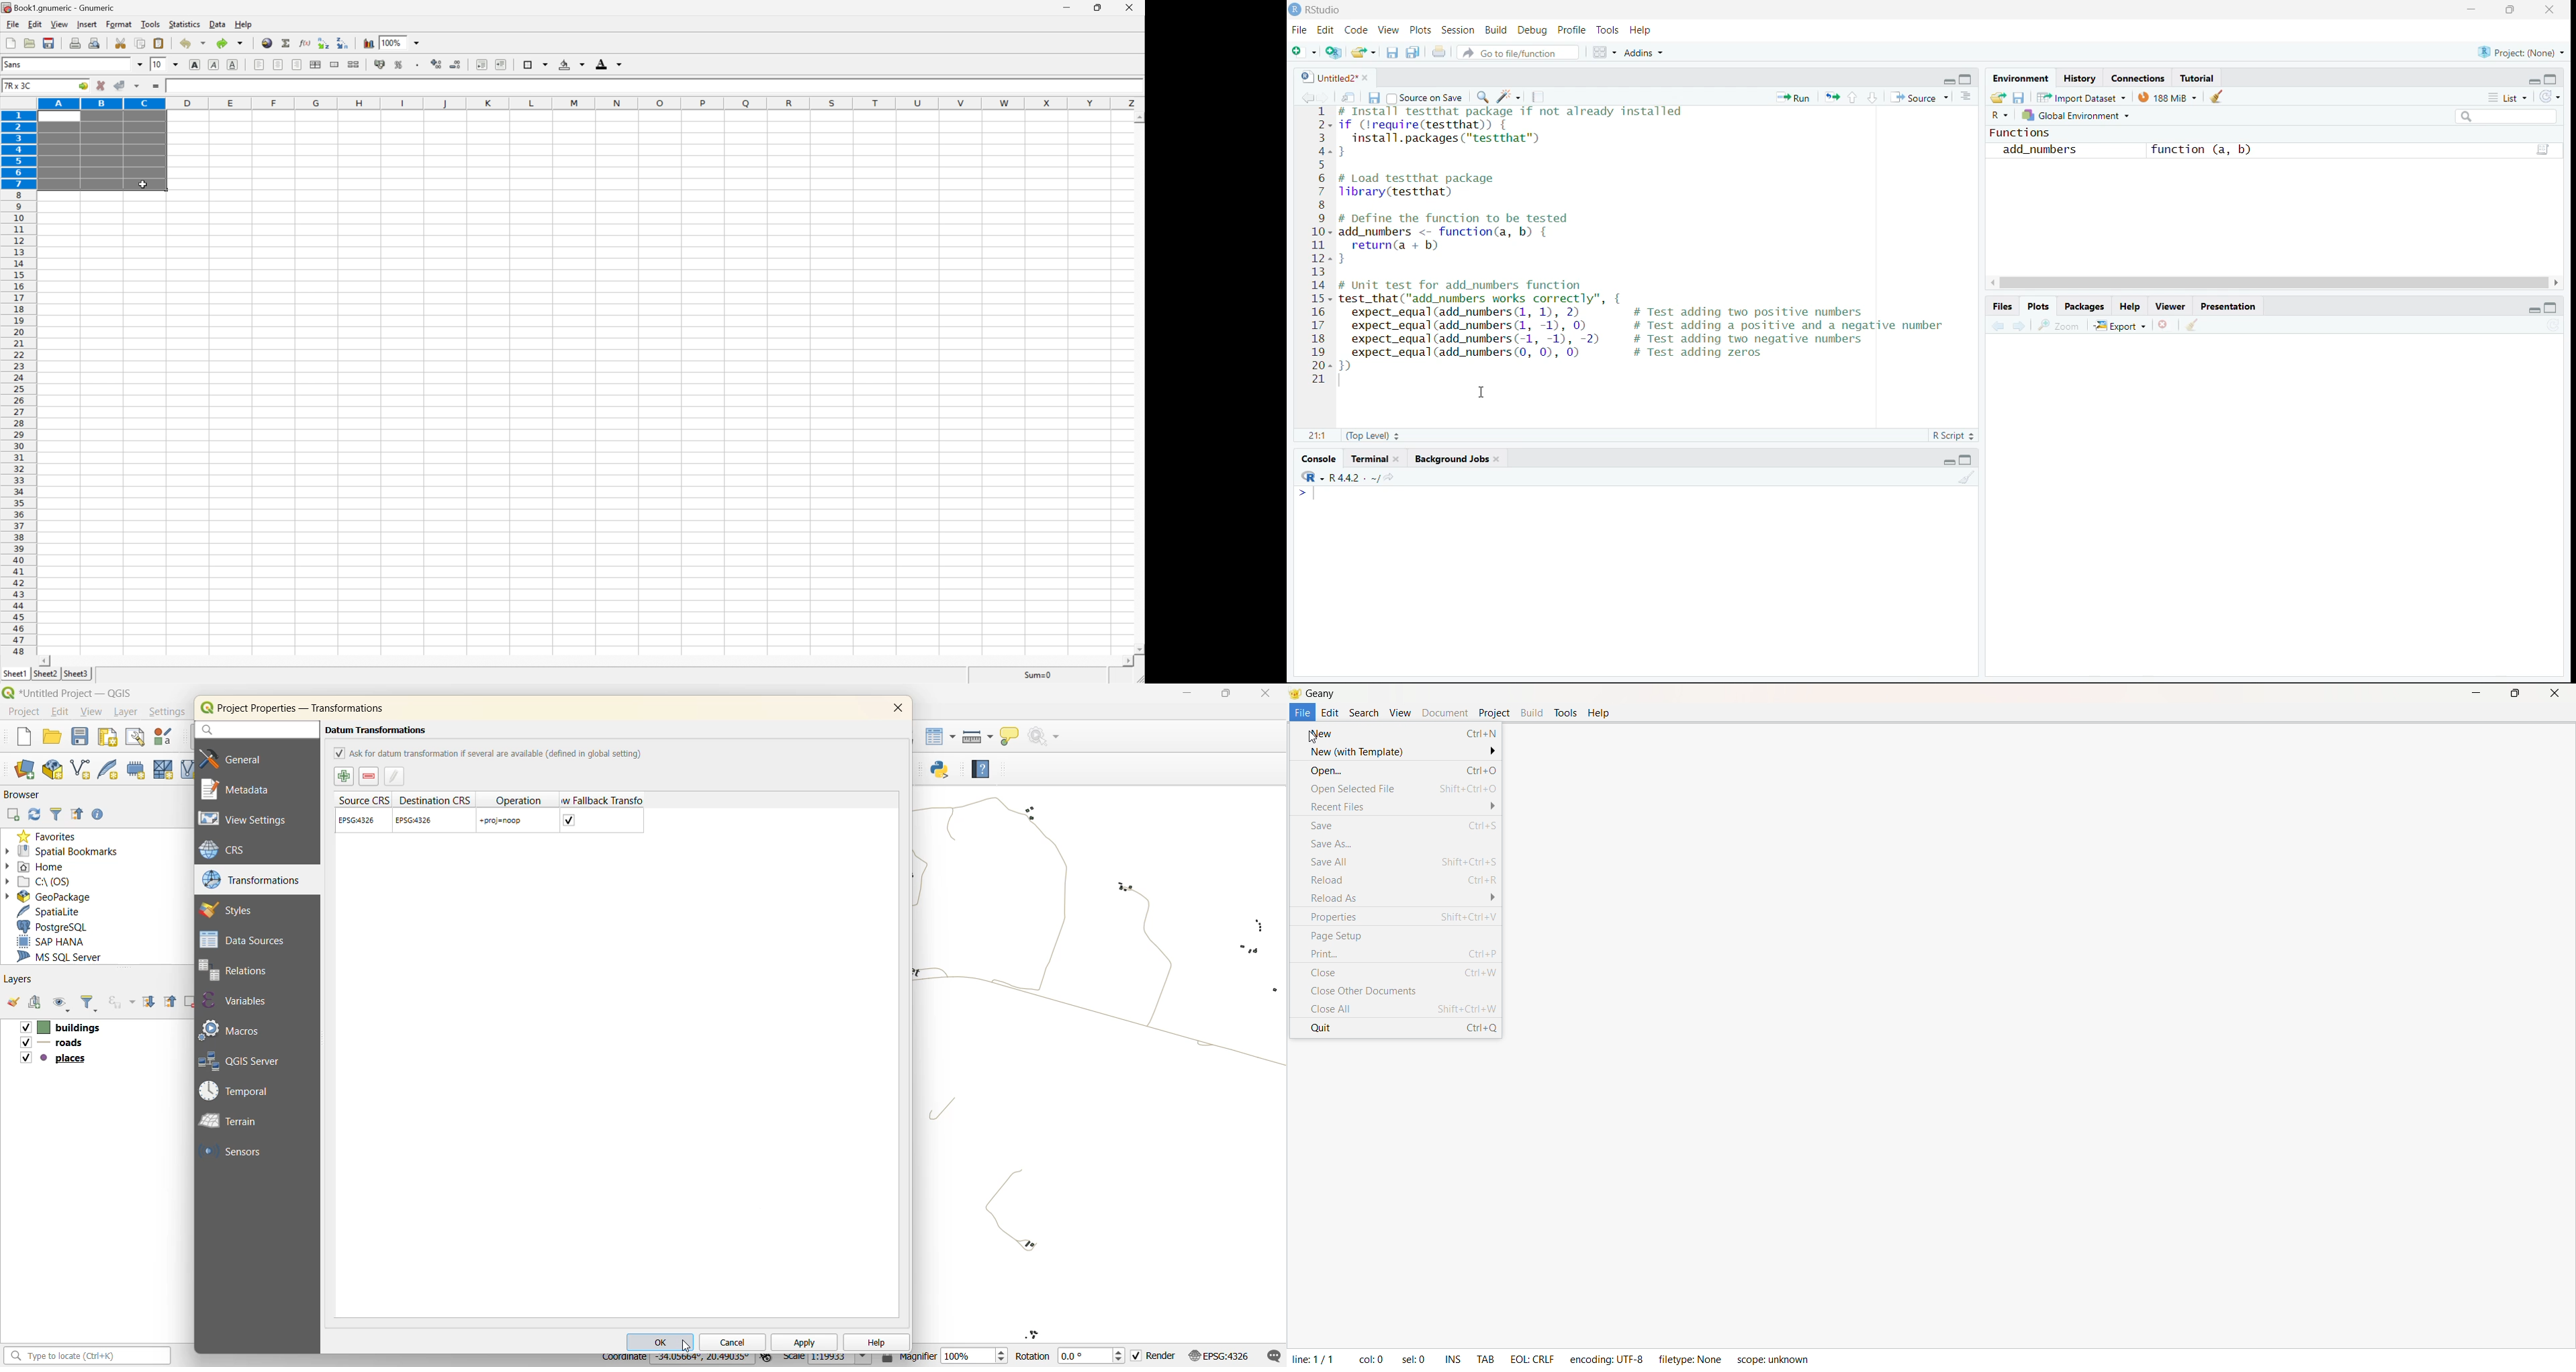 This screenshot has width=2576, height=1372. I want to click on tools, so click(149, 25).